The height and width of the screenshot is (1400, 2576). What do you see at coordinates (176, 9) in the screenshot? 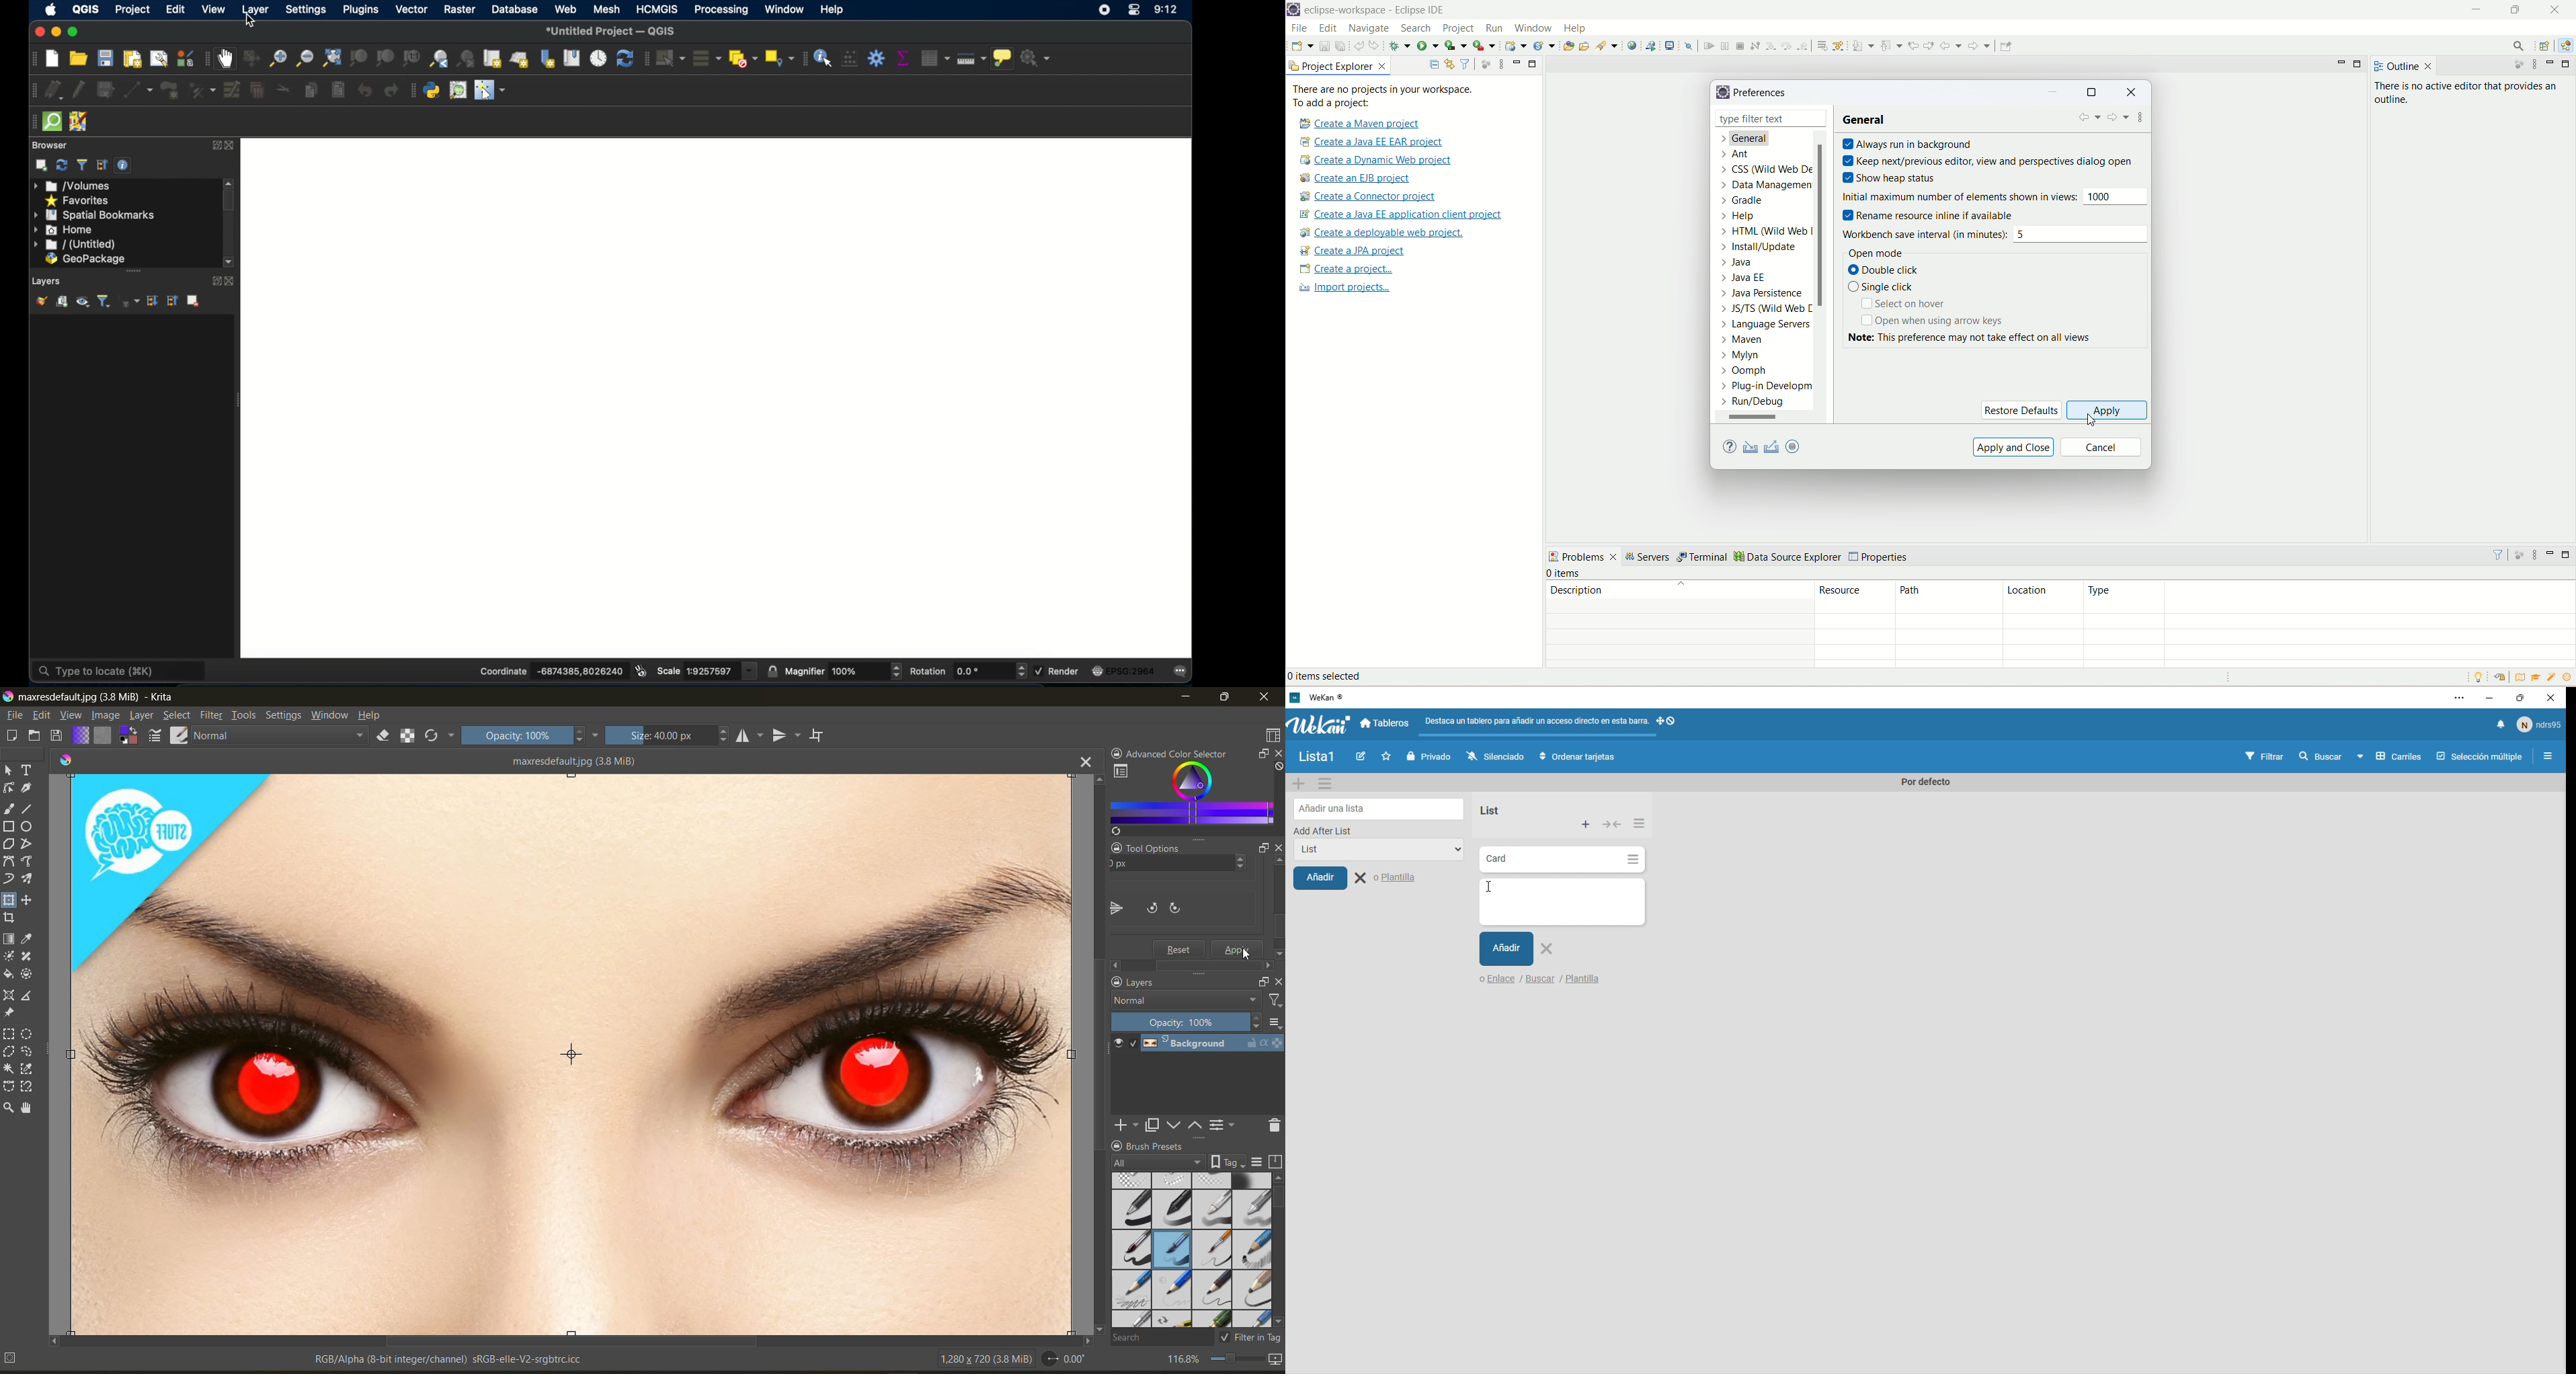
I see `edit` at bounding box center [176, 9].